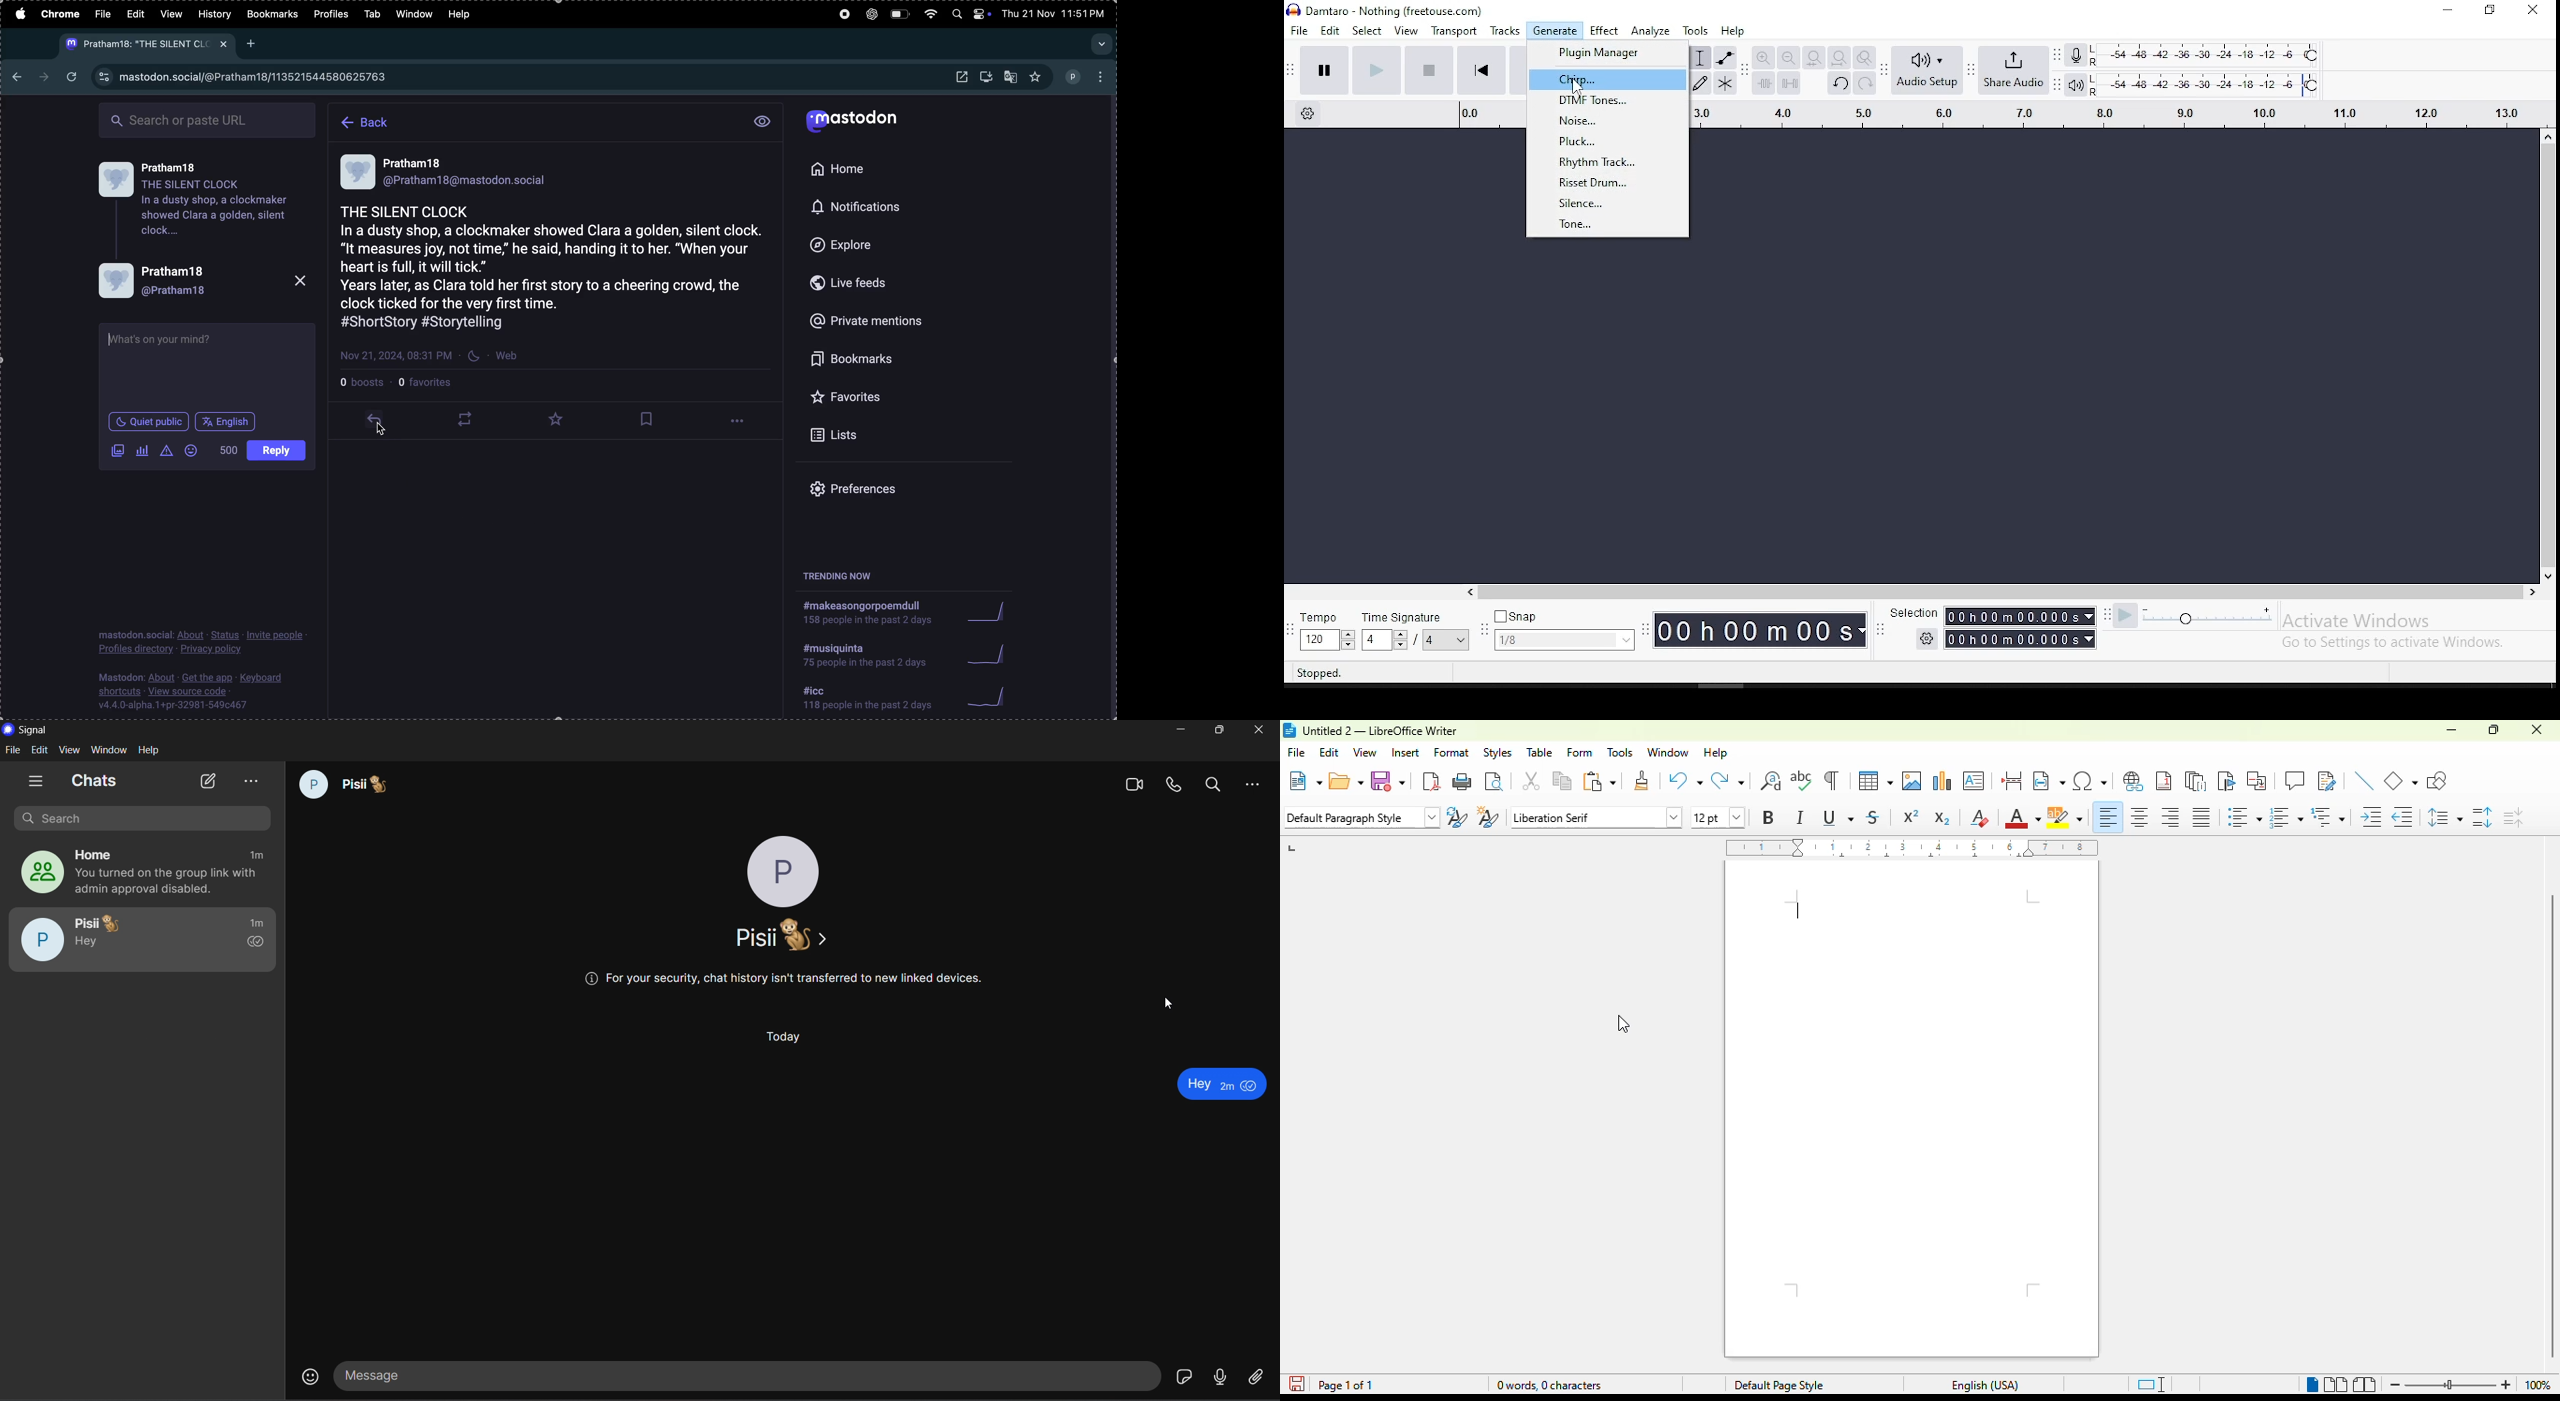 The height and width of the screenshot is (1428, 2576). What do you see at coordinates (1974, 781) in the screenshot?
I see `insert text box` at bounding box center [1974, 781].